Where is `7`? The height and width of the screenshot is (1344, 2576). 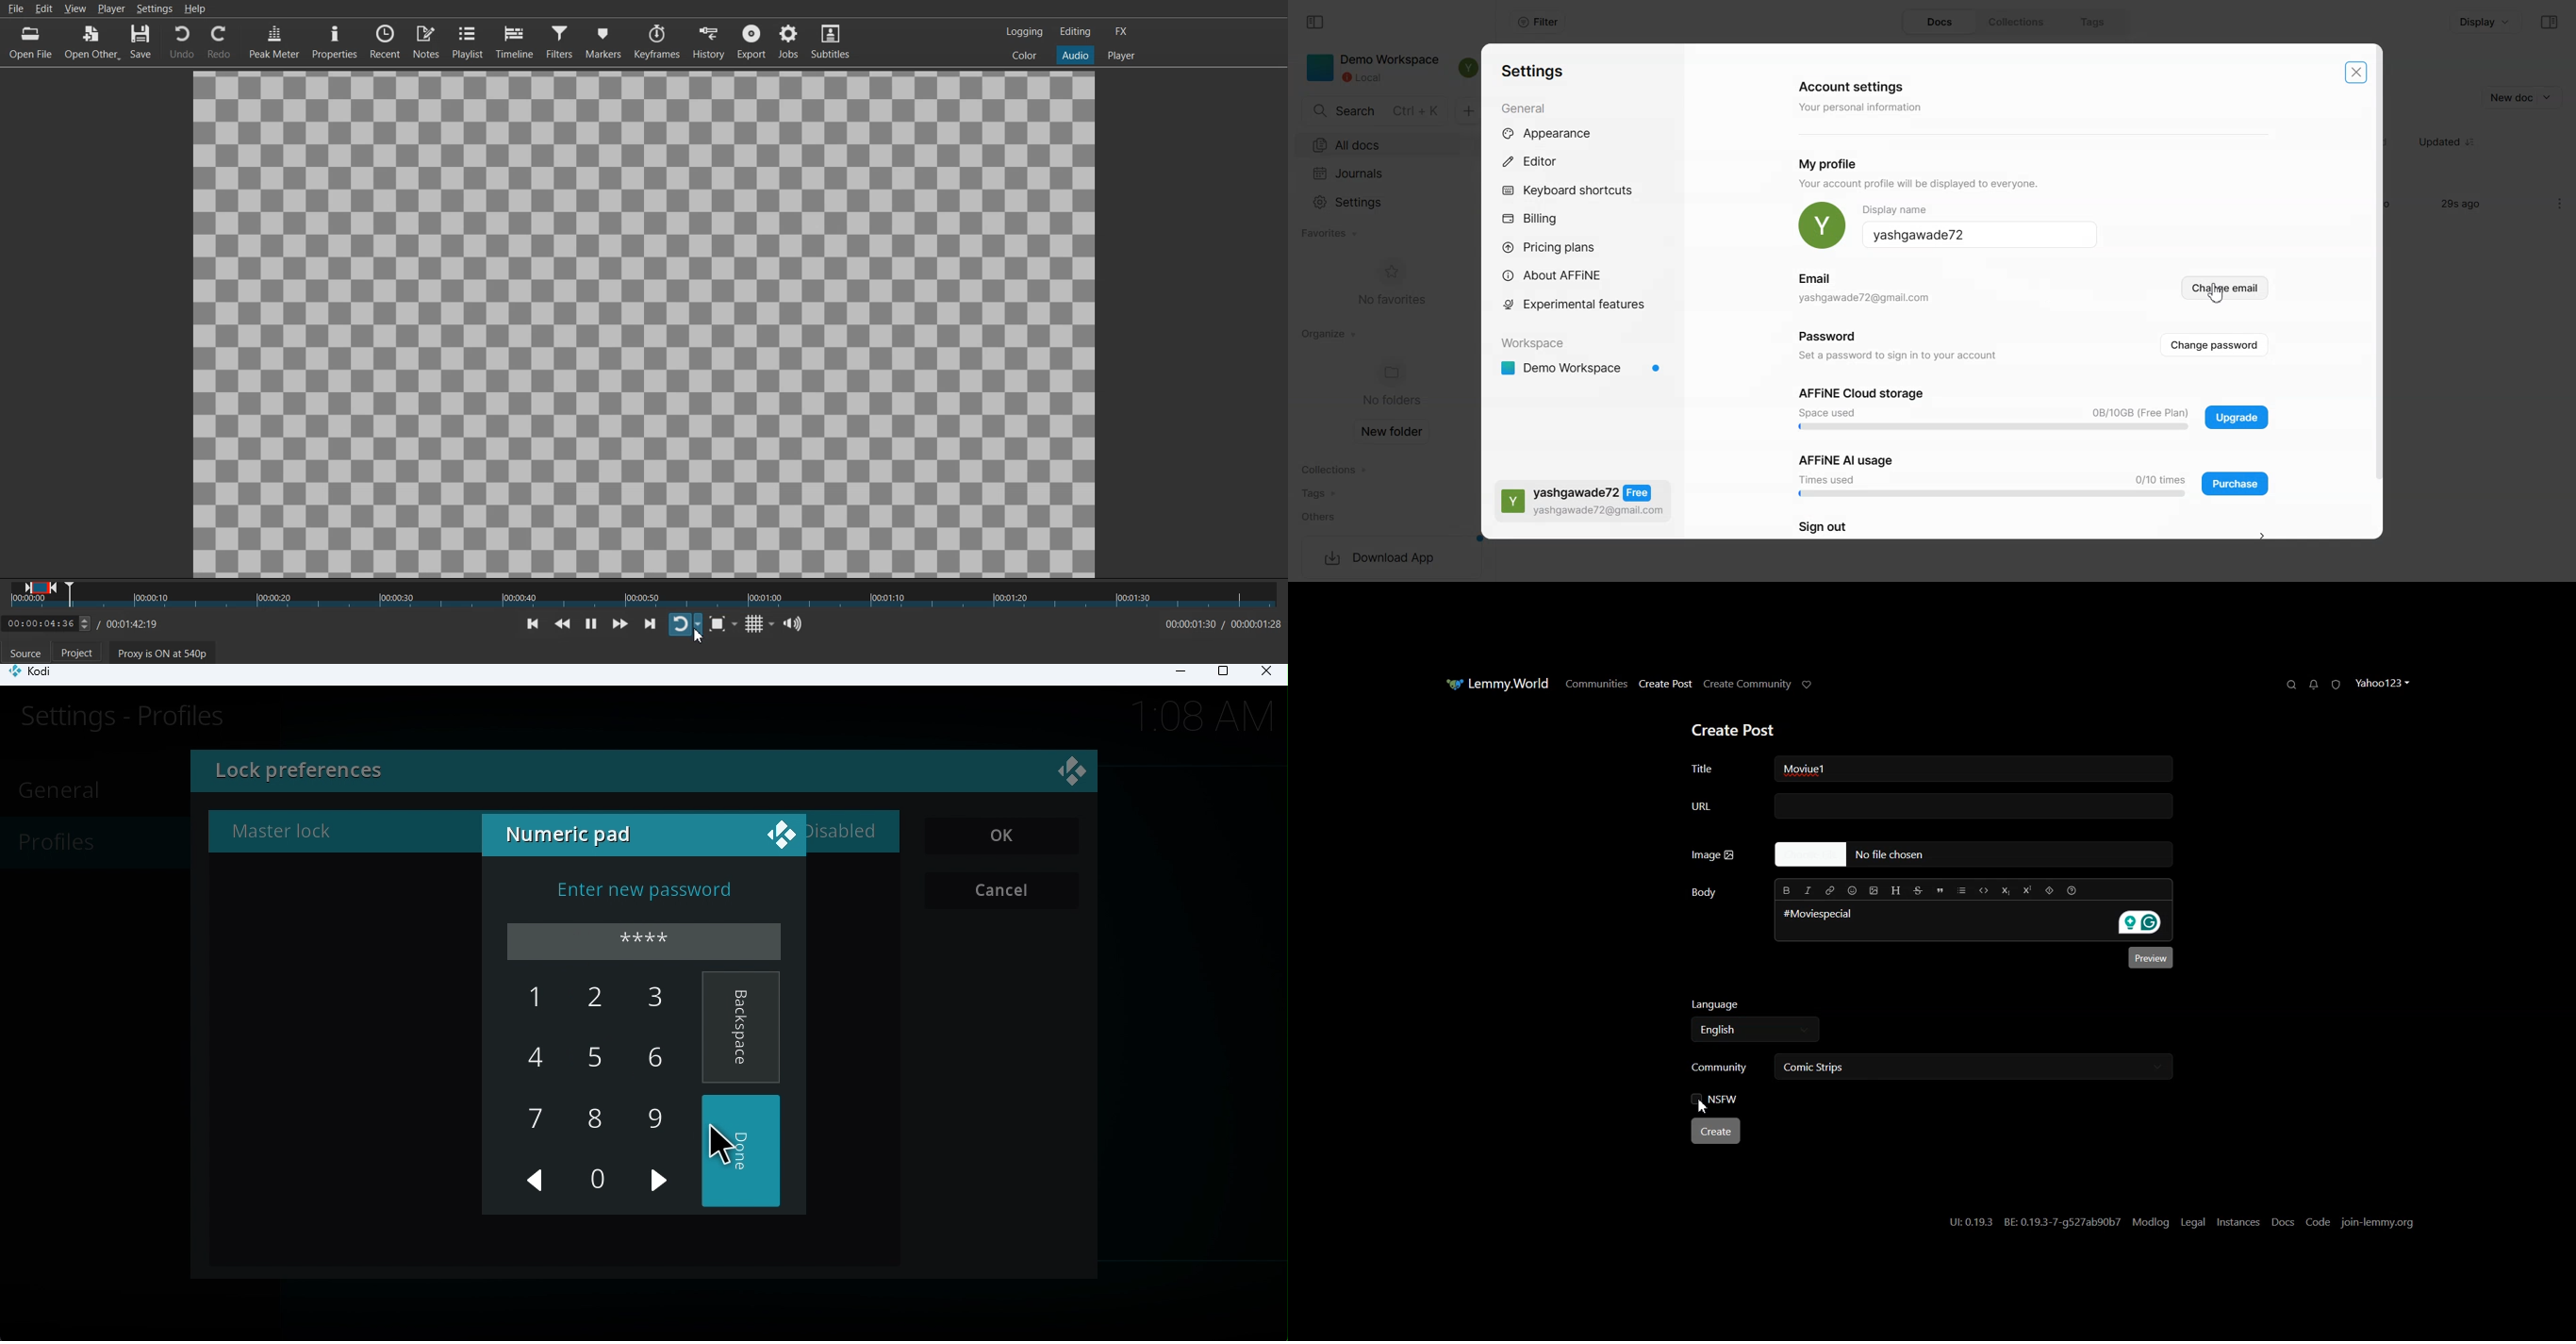 7 is located at coordinates (537, 1122).